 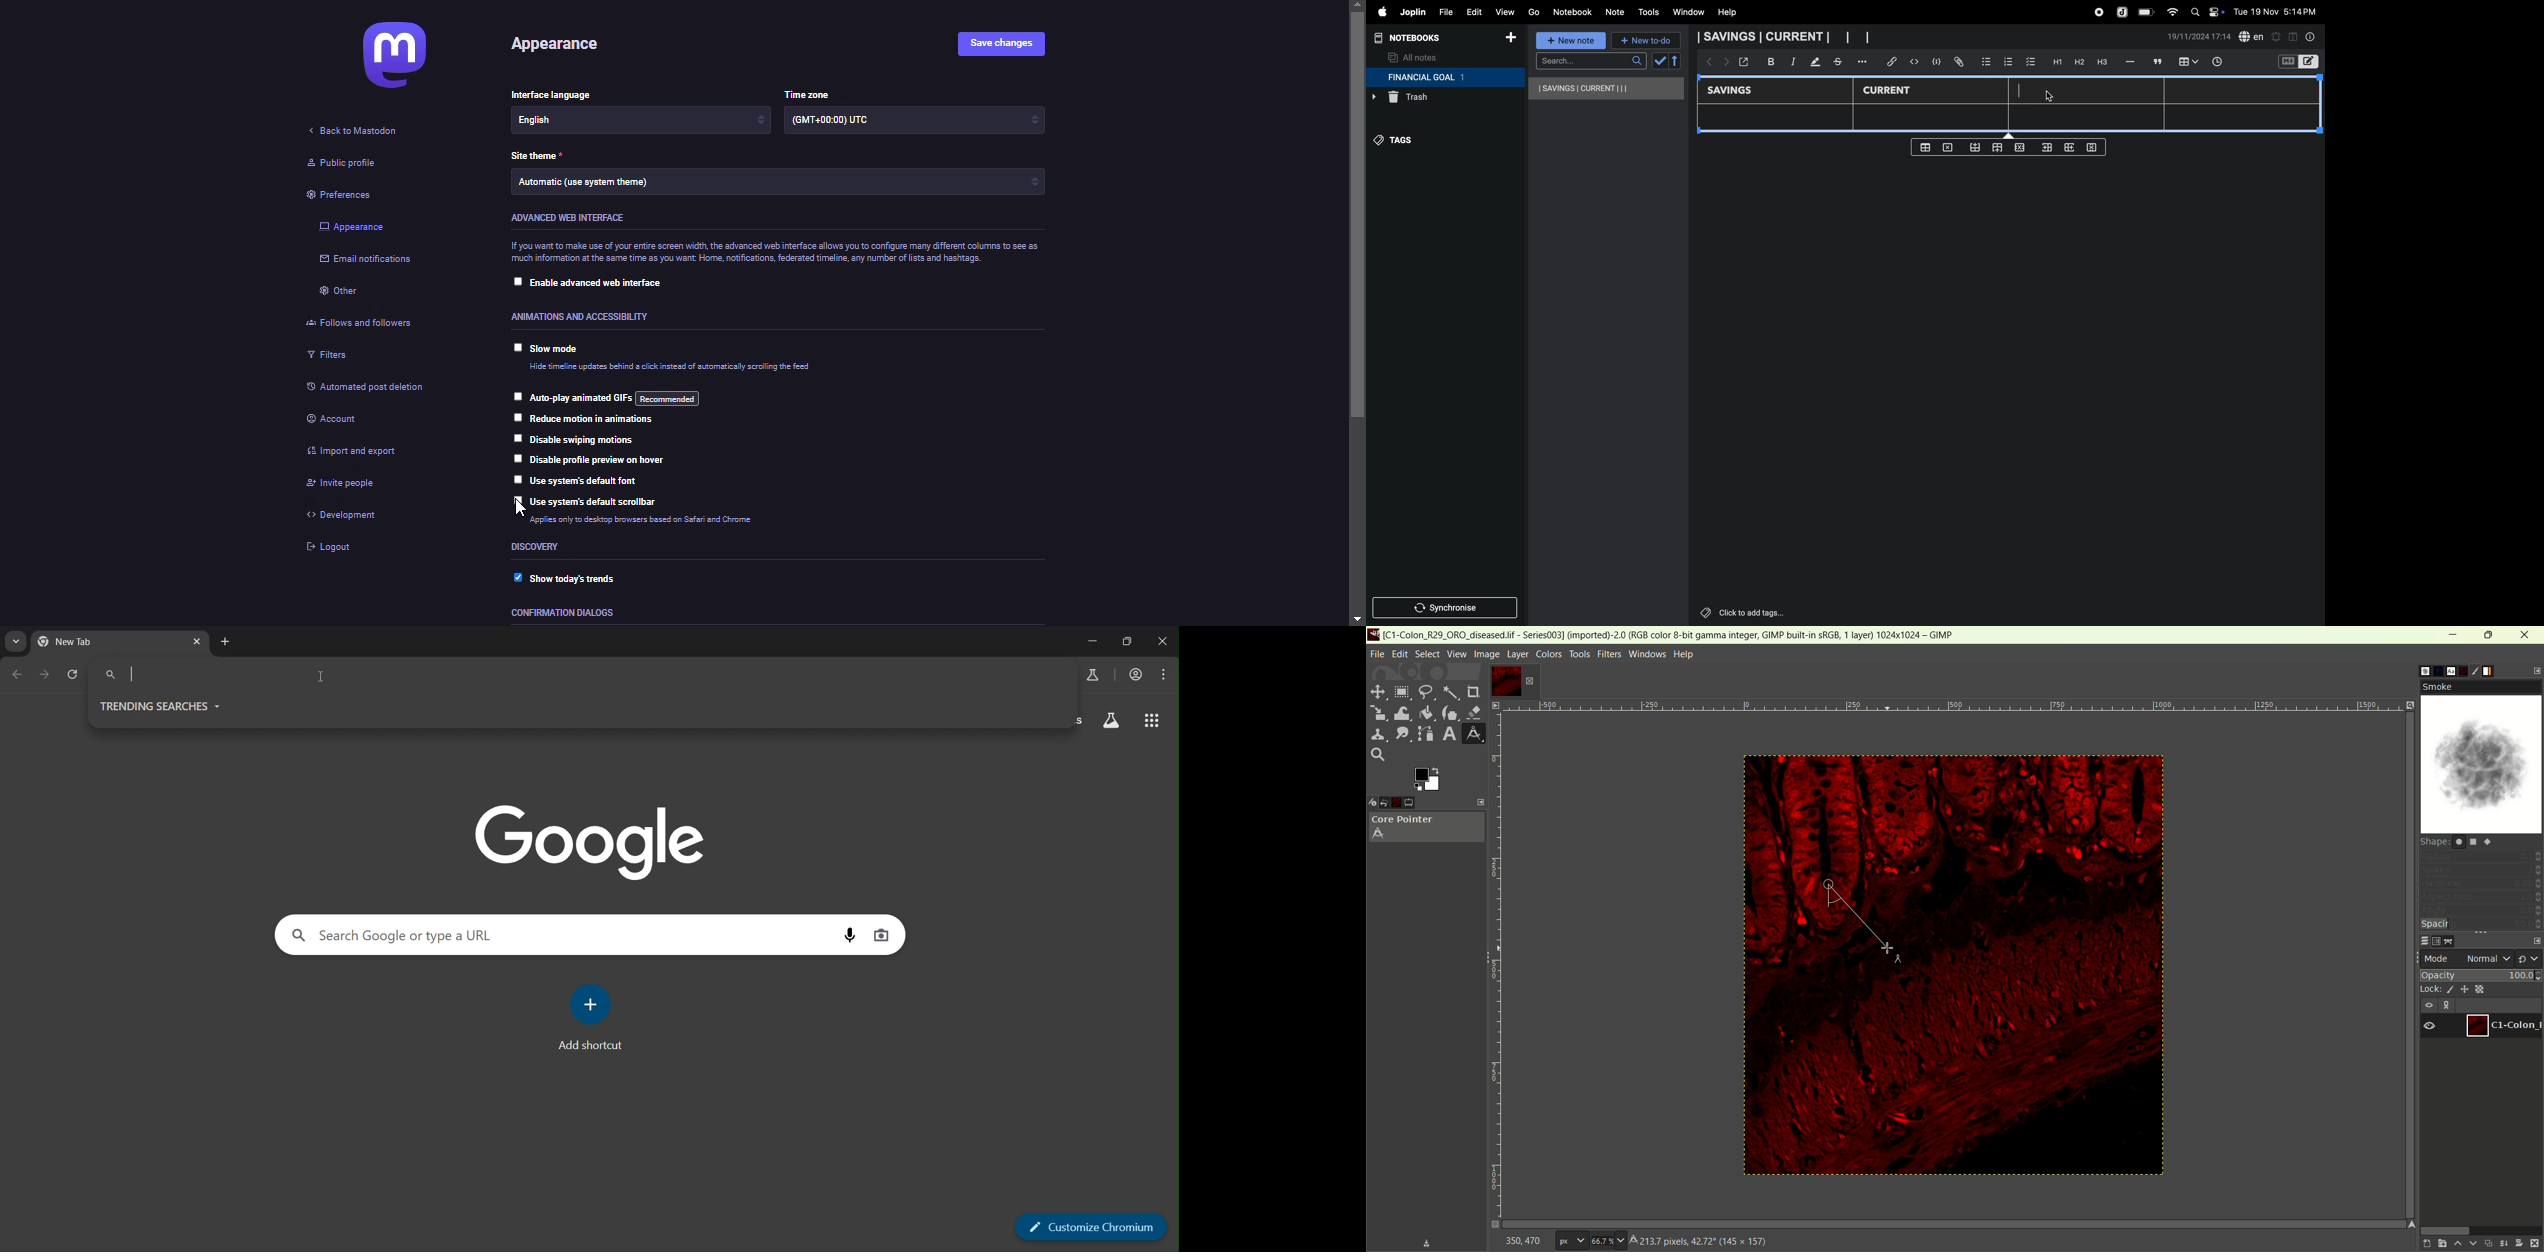 I want to click on search tool, so click(x=1378, y=754).